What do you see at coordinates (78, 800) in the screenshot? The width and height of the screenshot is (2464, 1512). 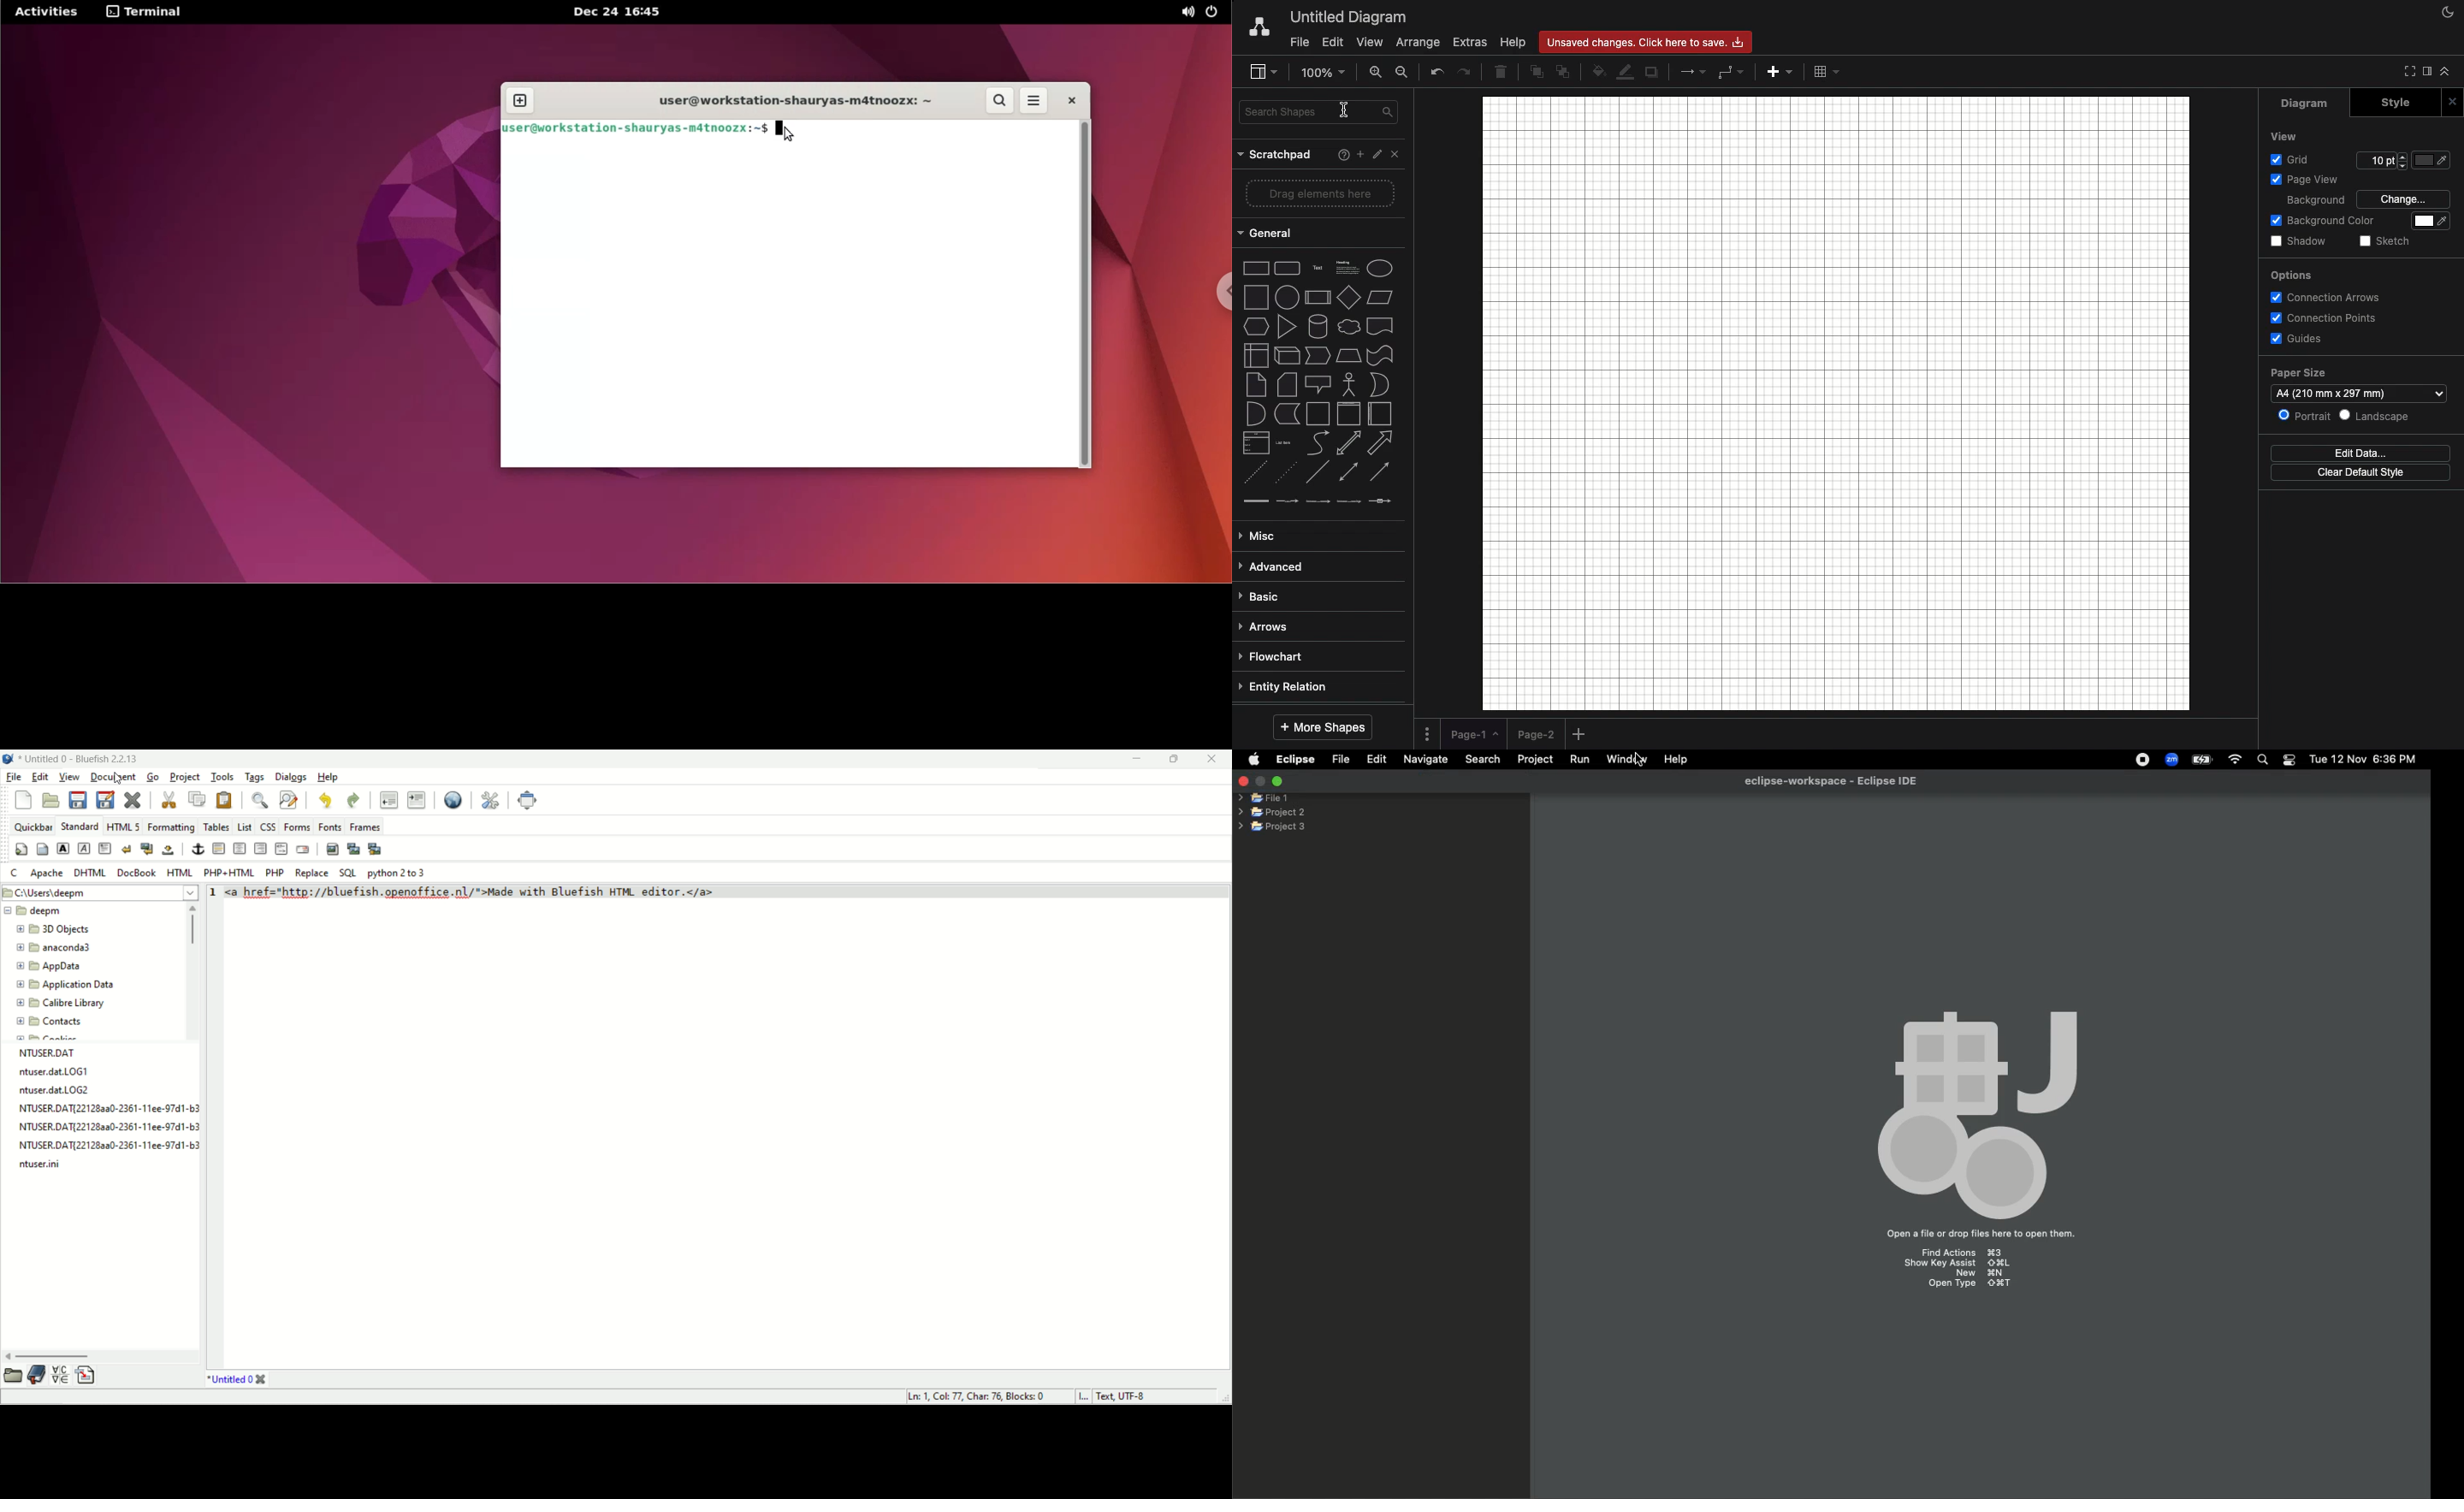 I see `save current file` at bounding box center [78, 800].